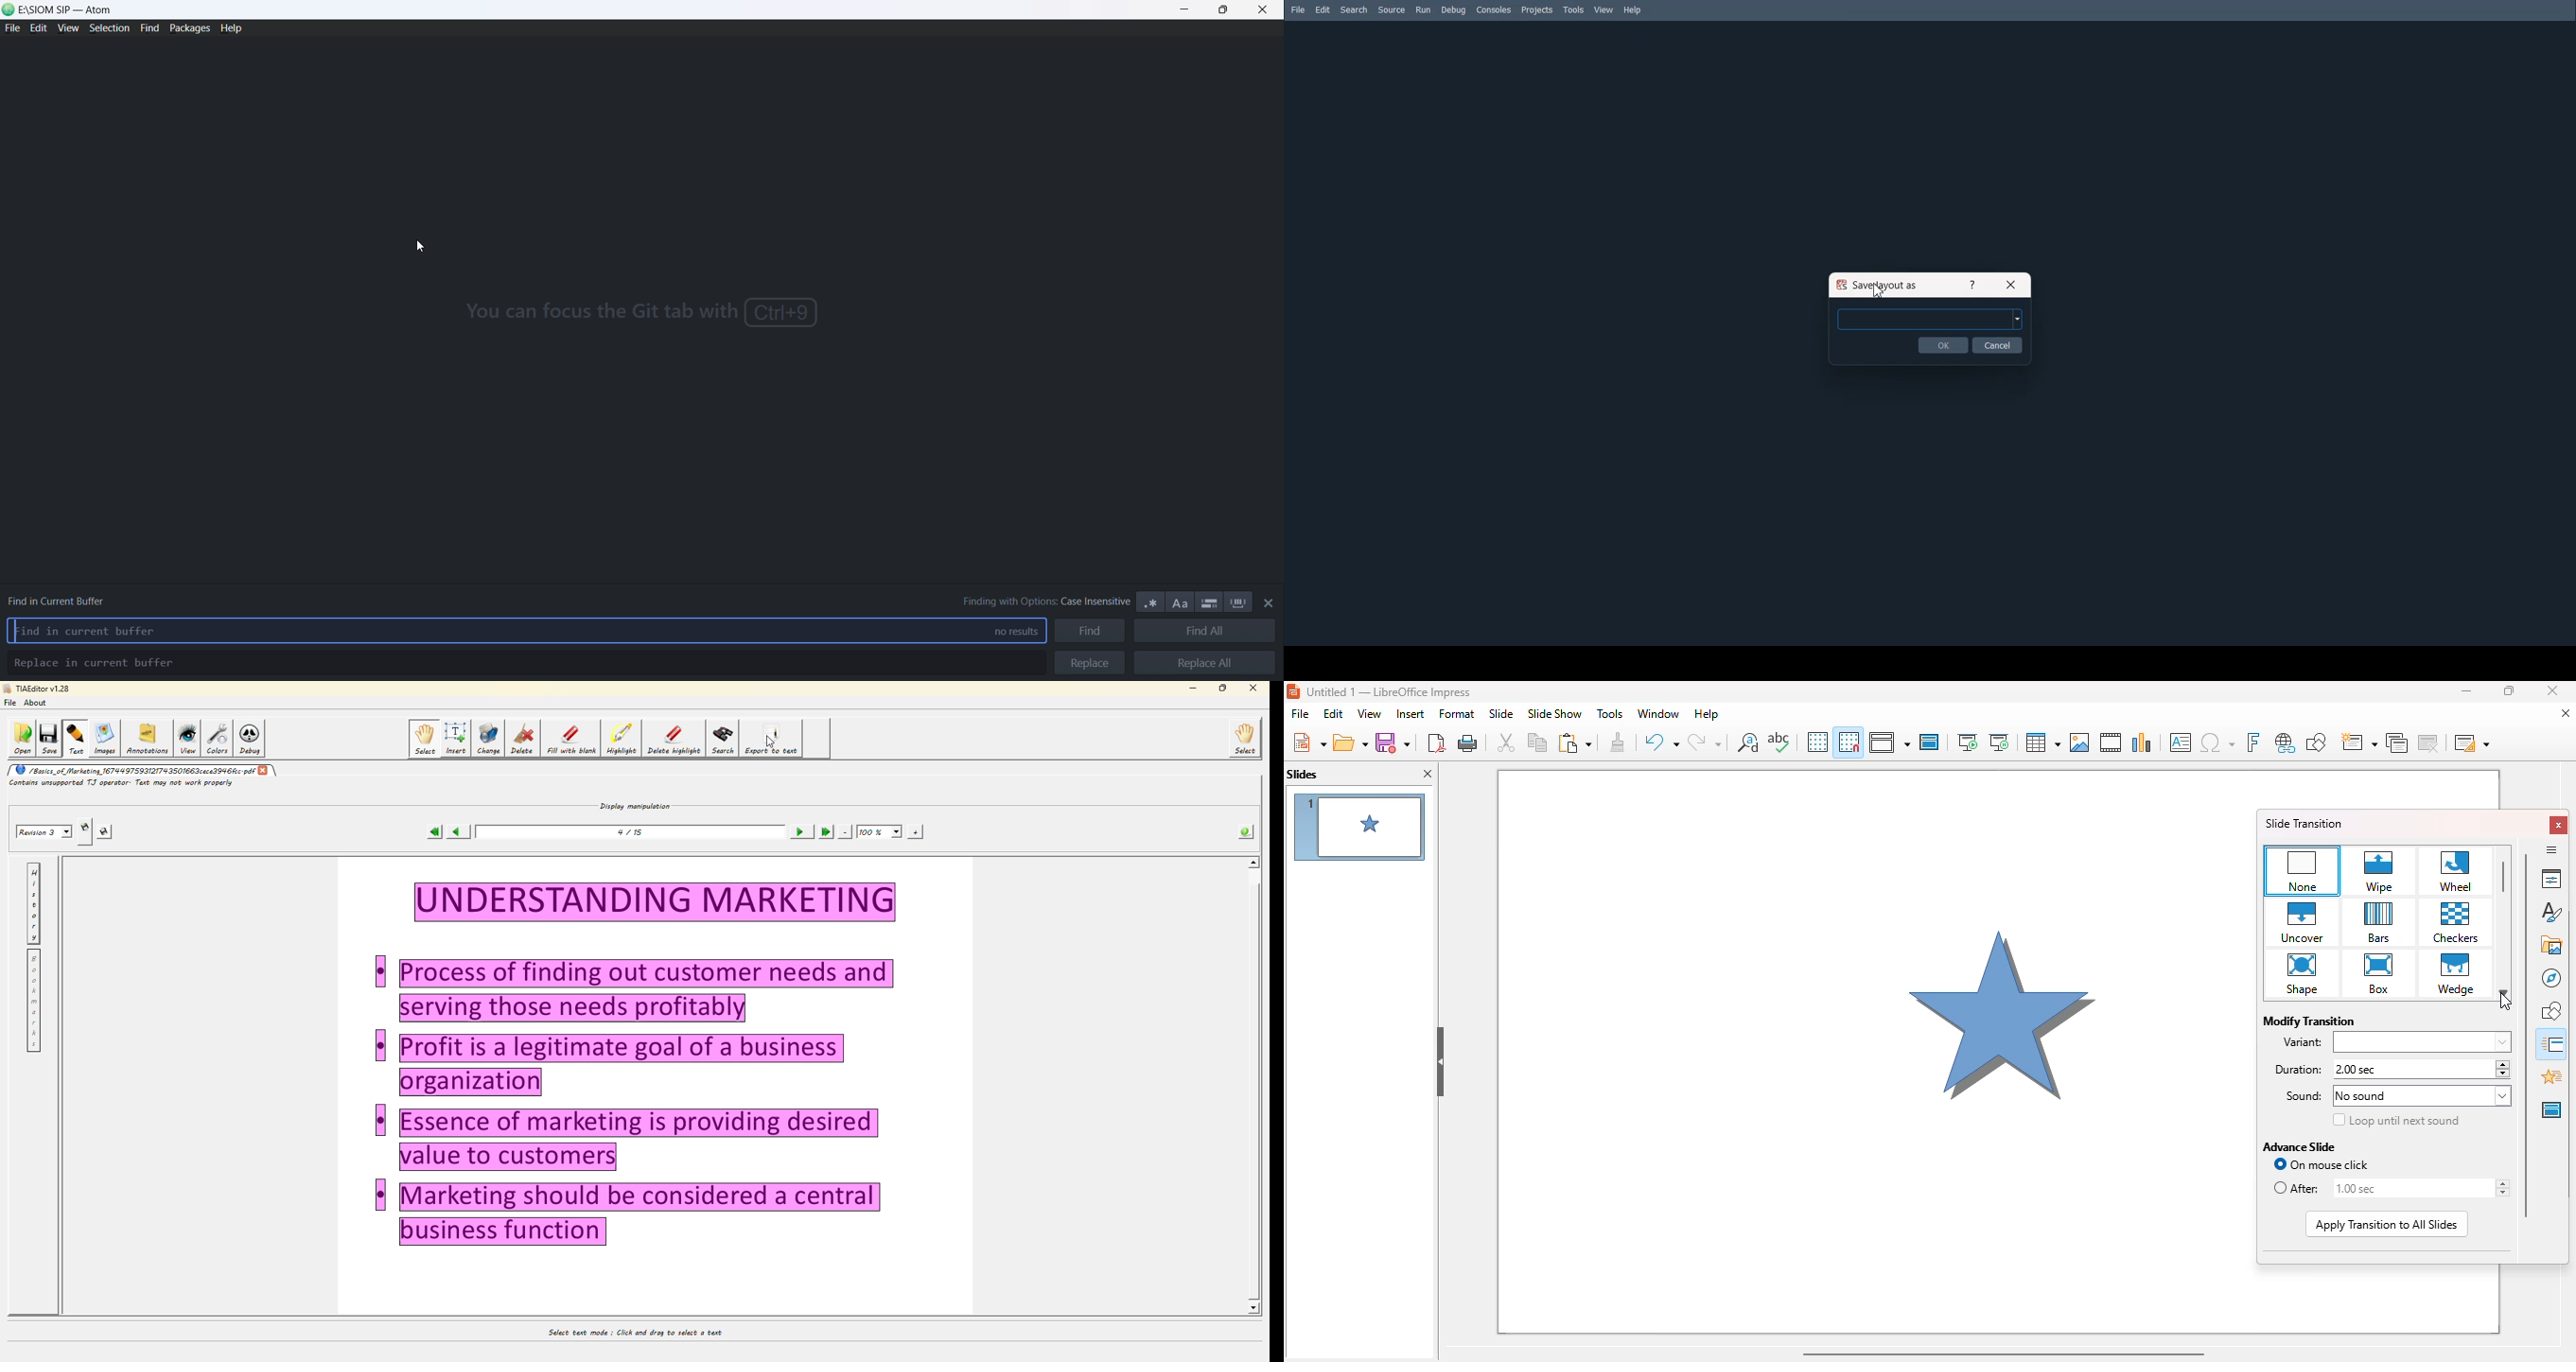 The height and width of the screenshot is (1372, 2576). Describe the element at coordinates (489, 632) in the screenshot. I see `typing area` at that location.